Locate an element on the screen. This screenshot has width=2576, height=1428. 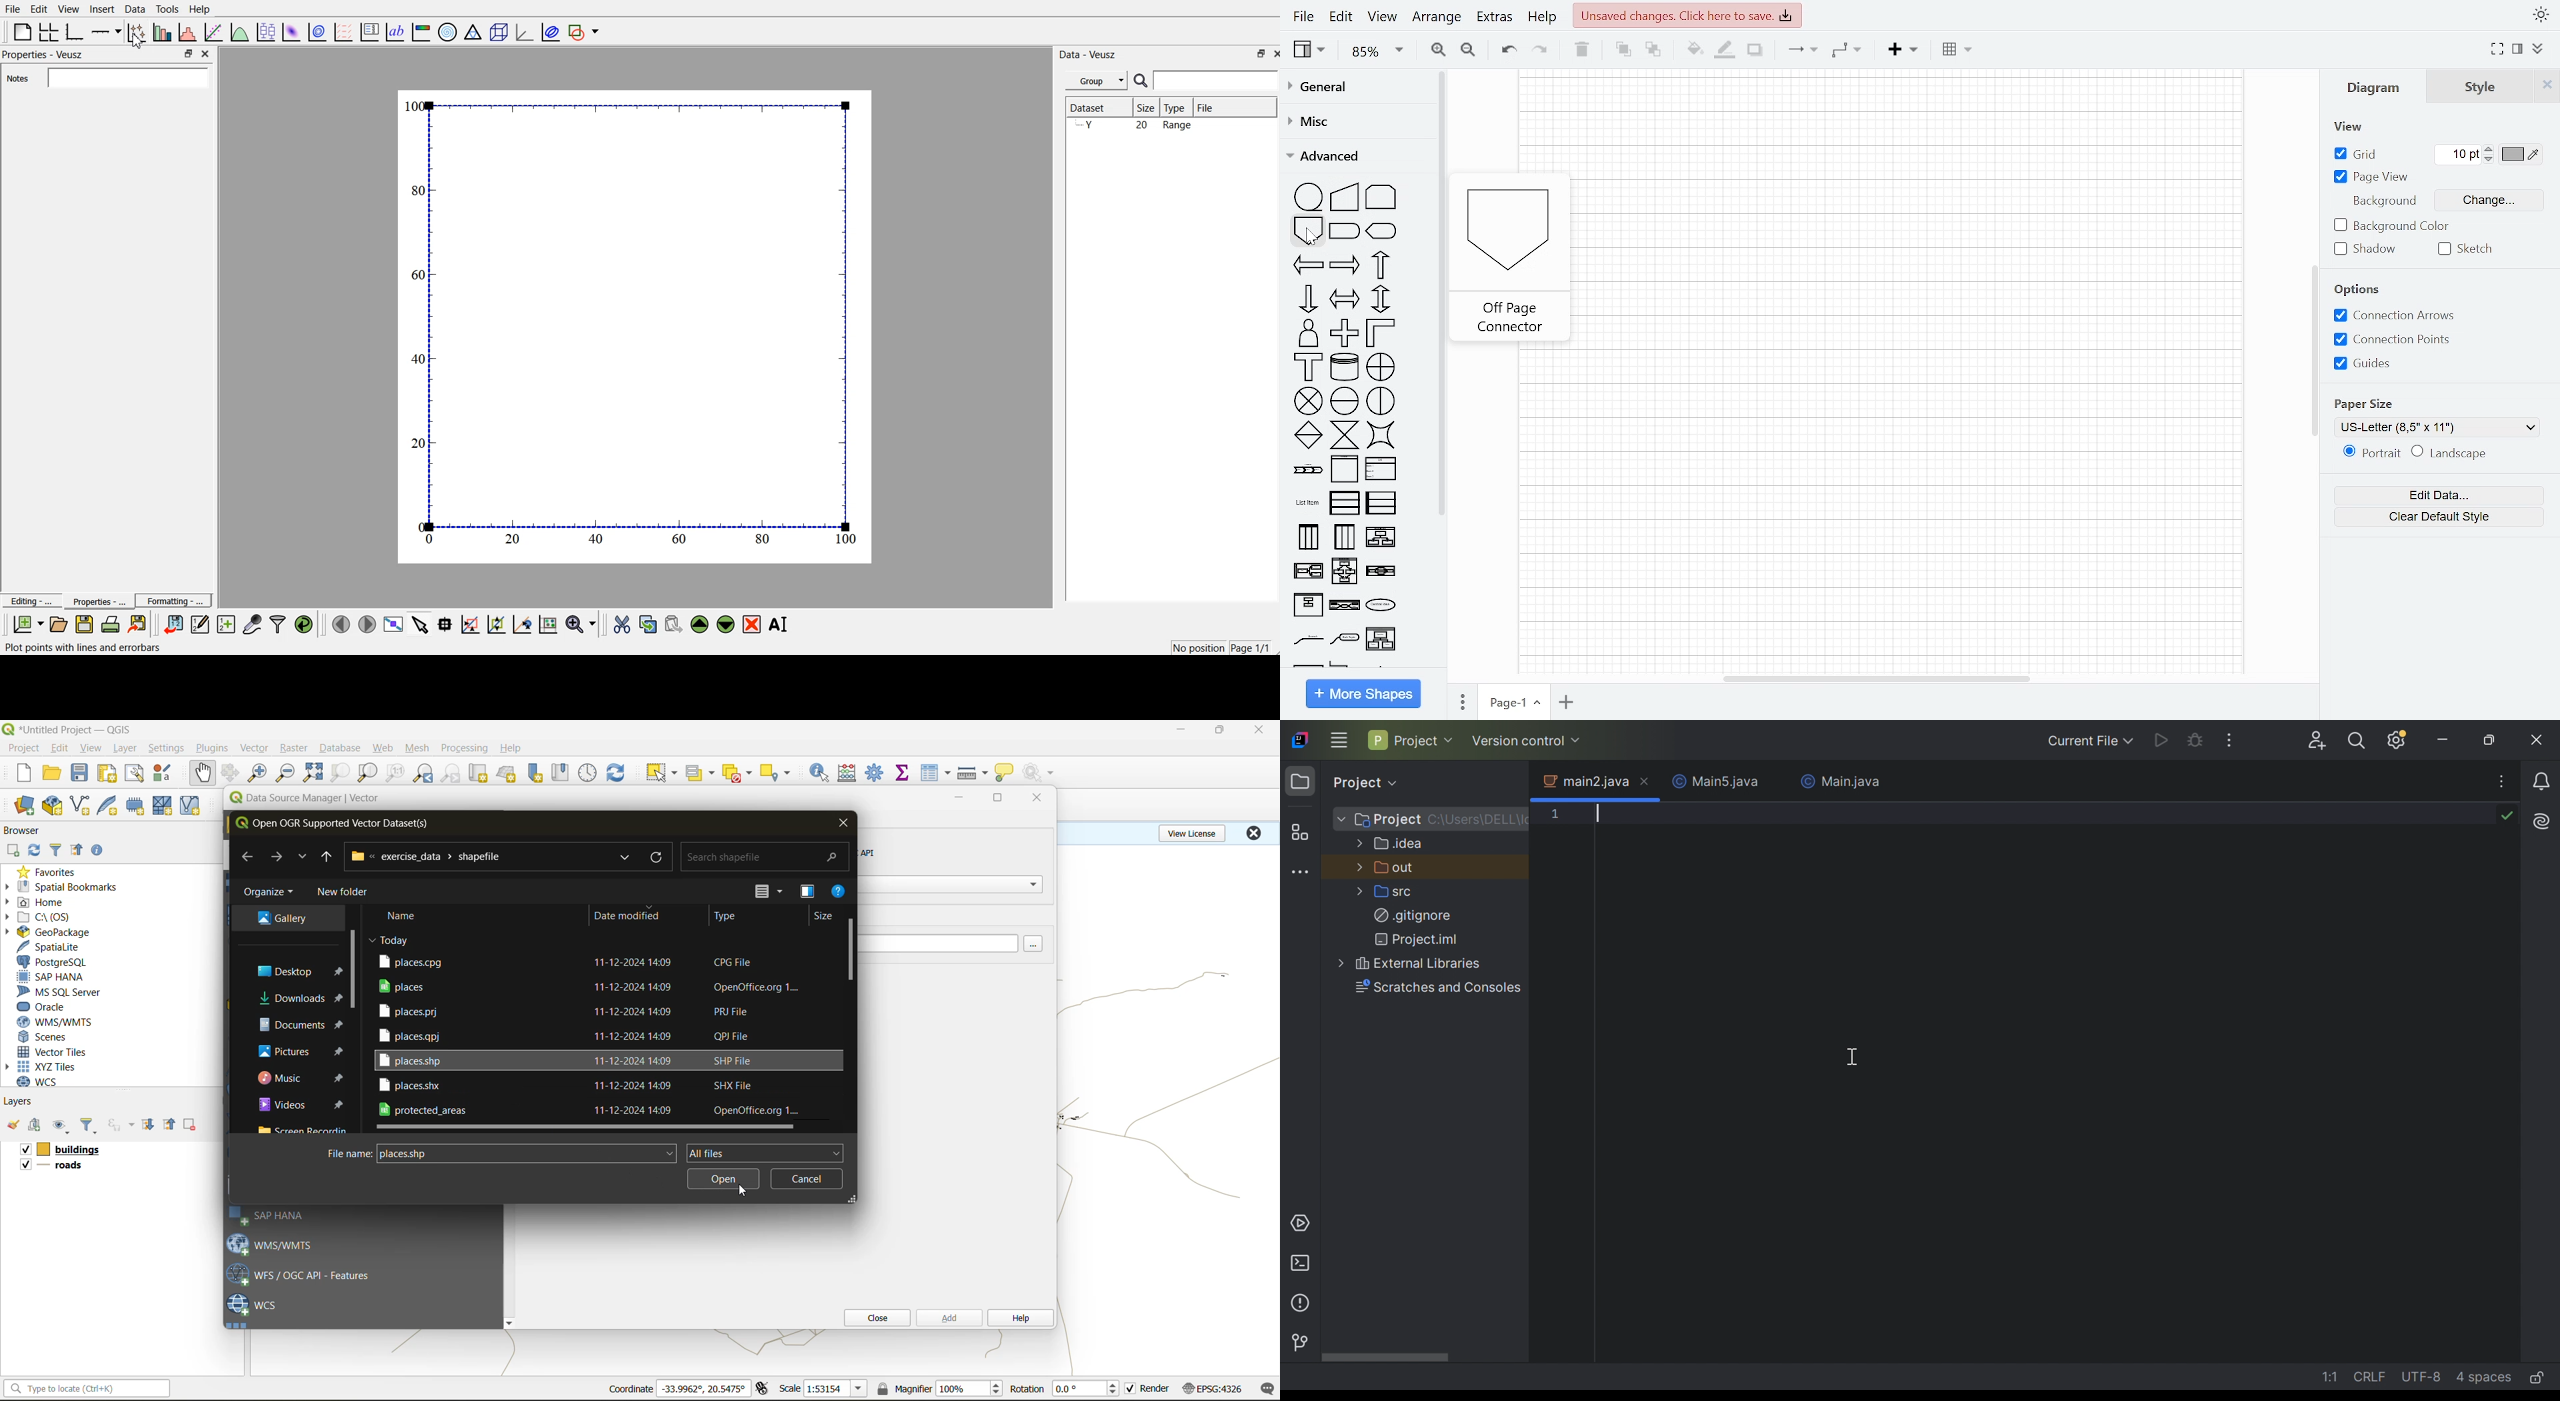
name is located at coordinates (407, 916).